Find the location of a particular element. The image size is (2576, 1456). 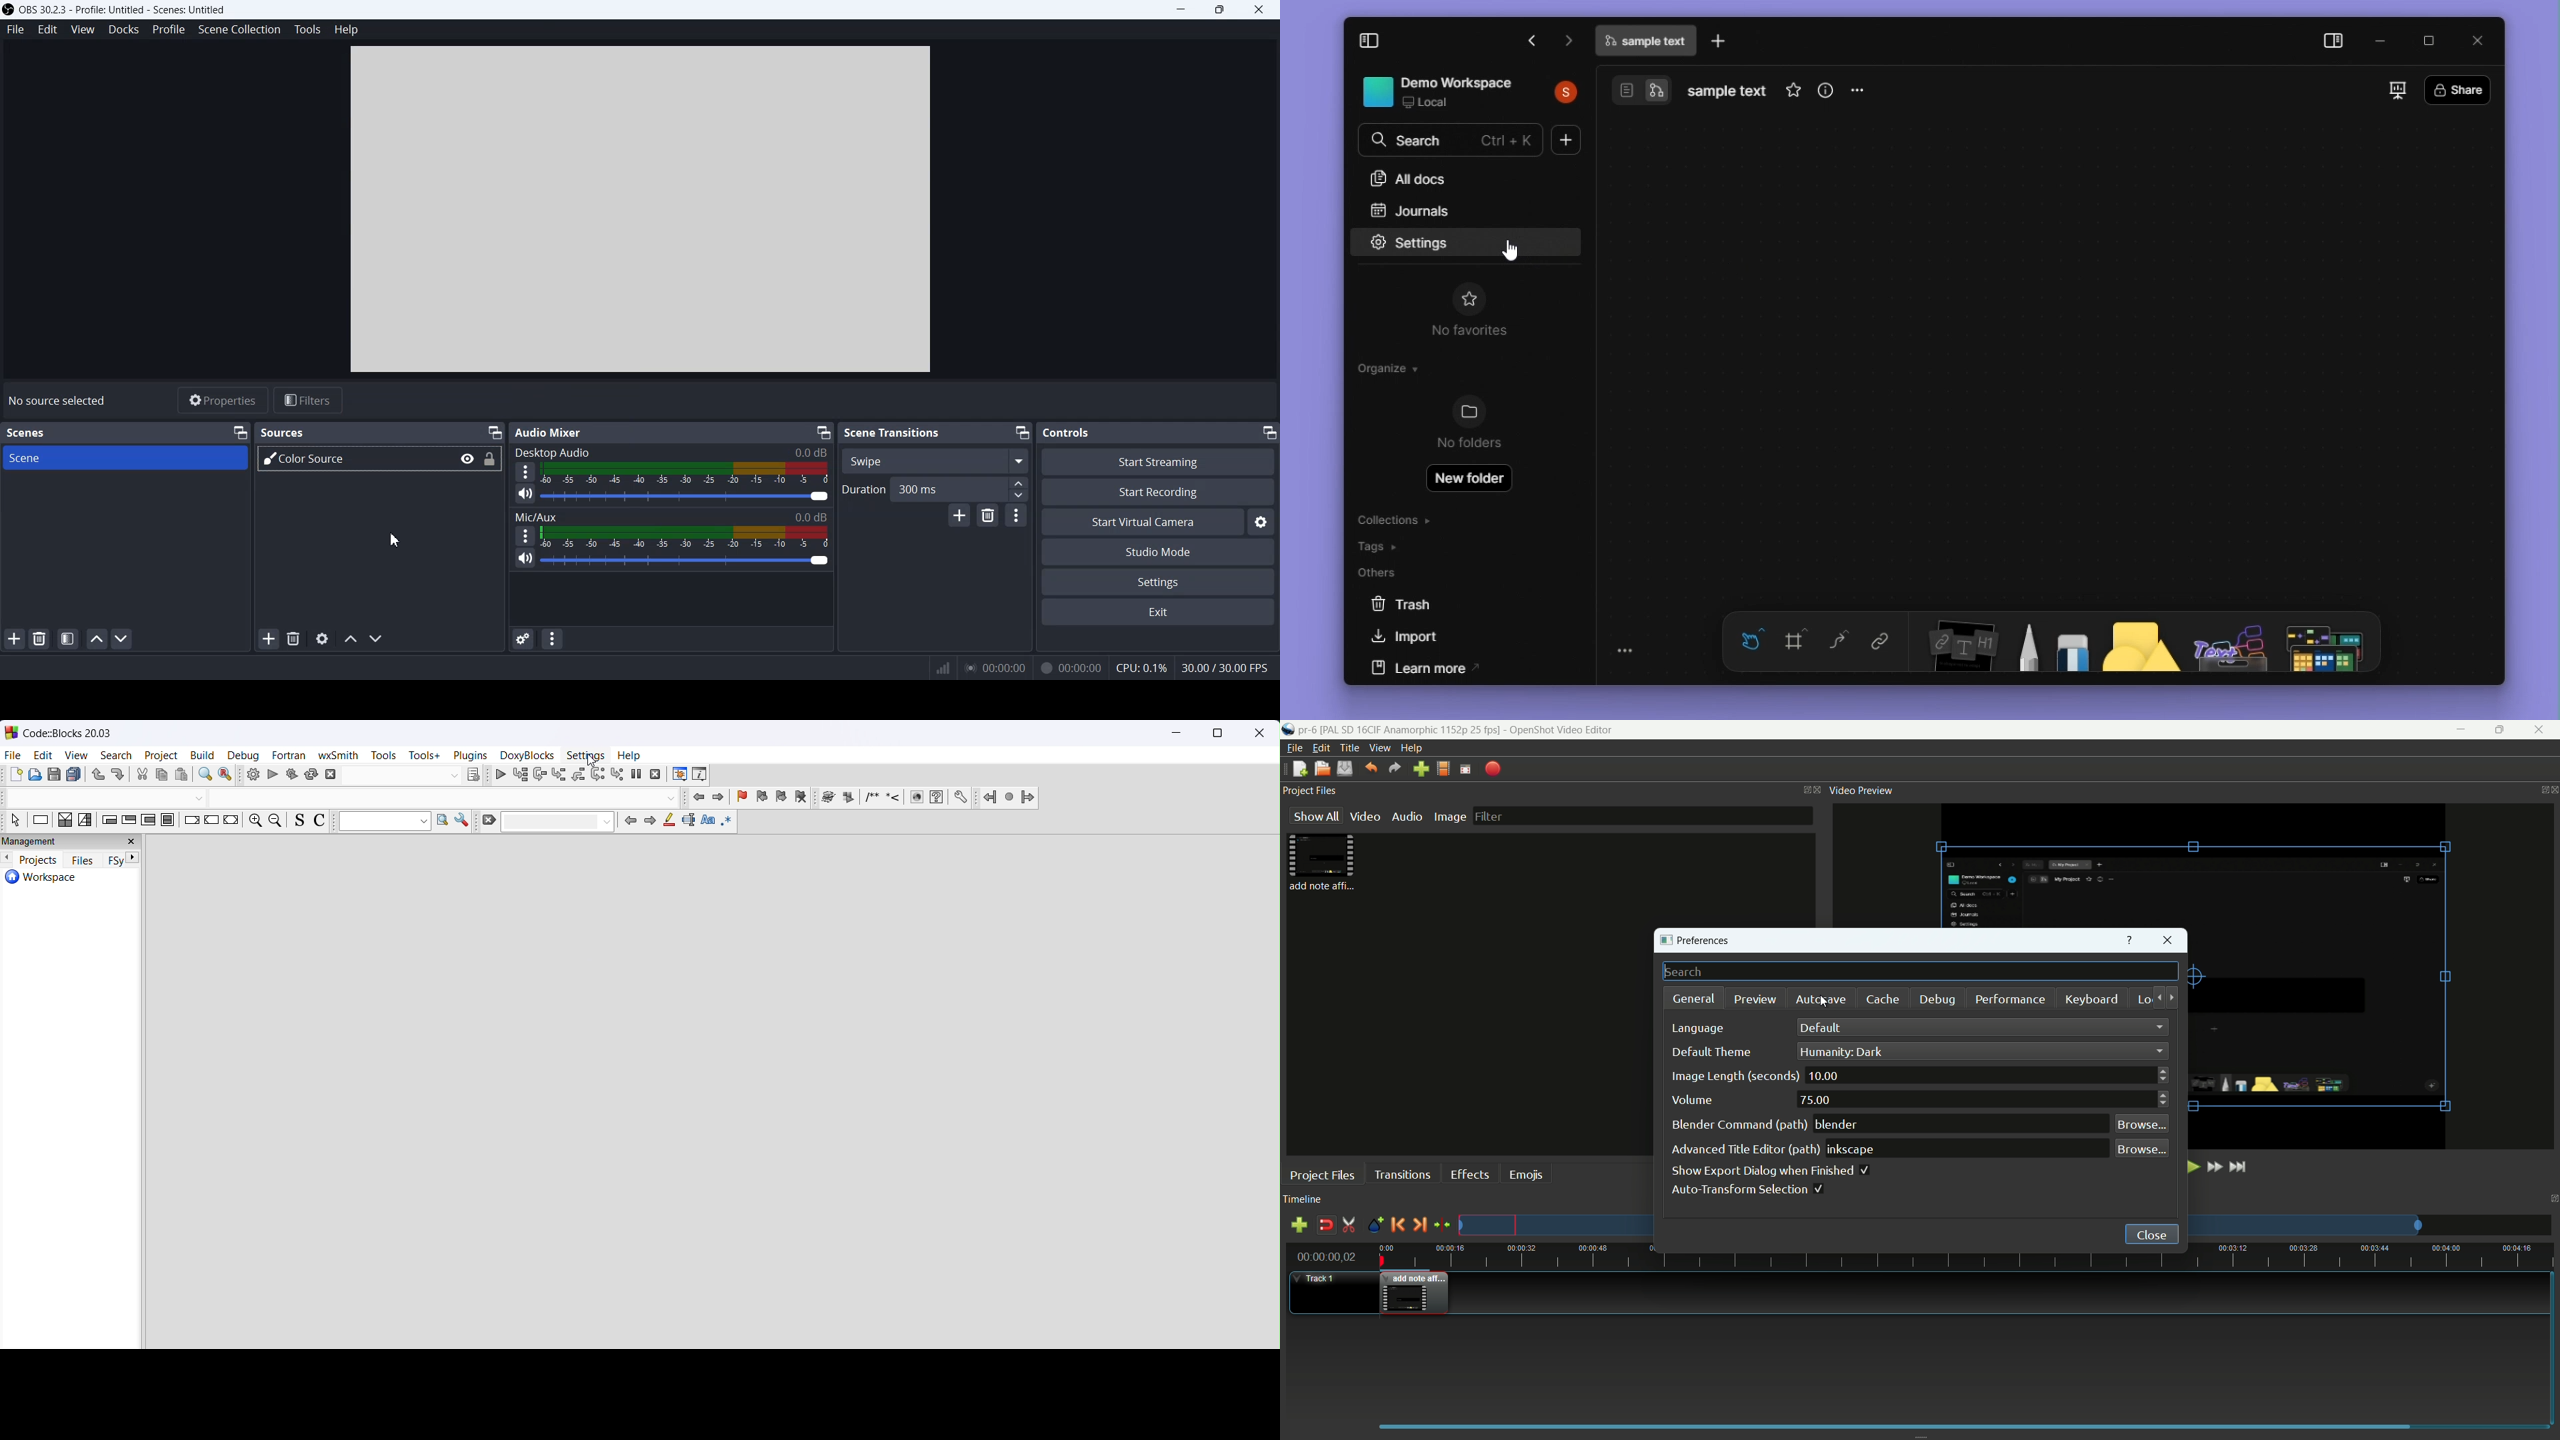

side panel is located at coordinates (2337, 40).